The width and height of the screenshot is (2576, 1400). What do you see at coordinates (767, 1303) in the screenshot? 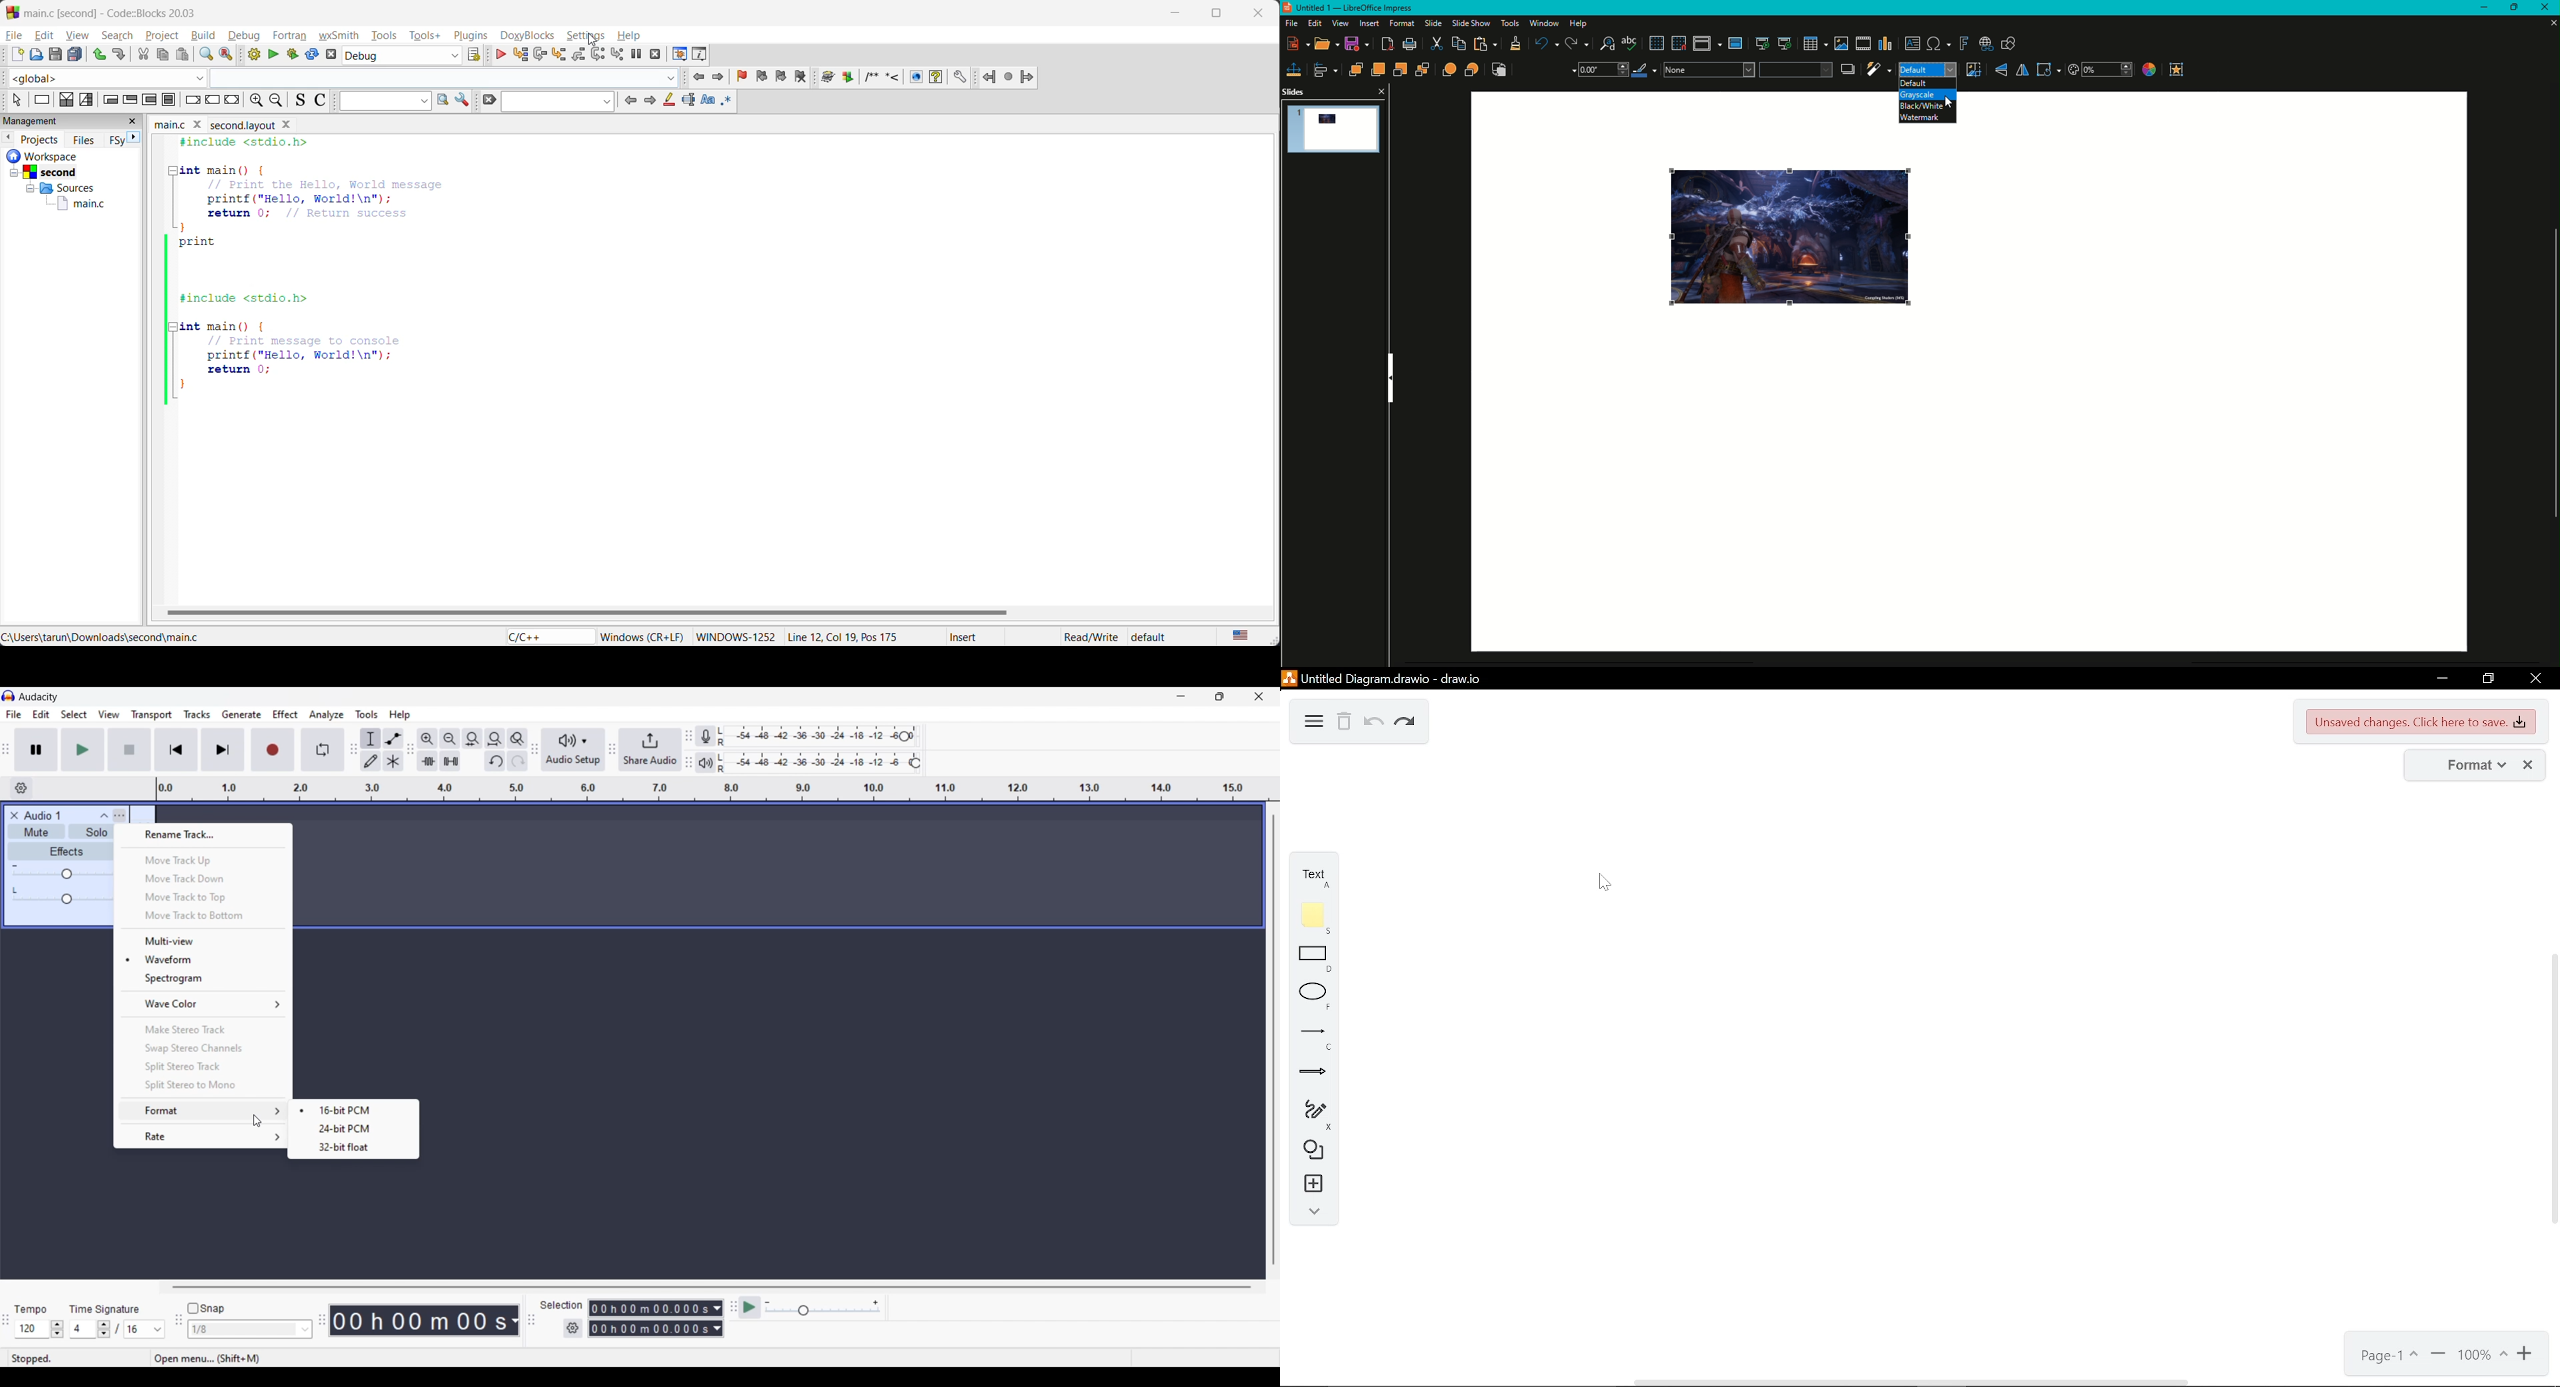
I see `Decrease playback speed to minimum` at bounding box center [767, 1303].